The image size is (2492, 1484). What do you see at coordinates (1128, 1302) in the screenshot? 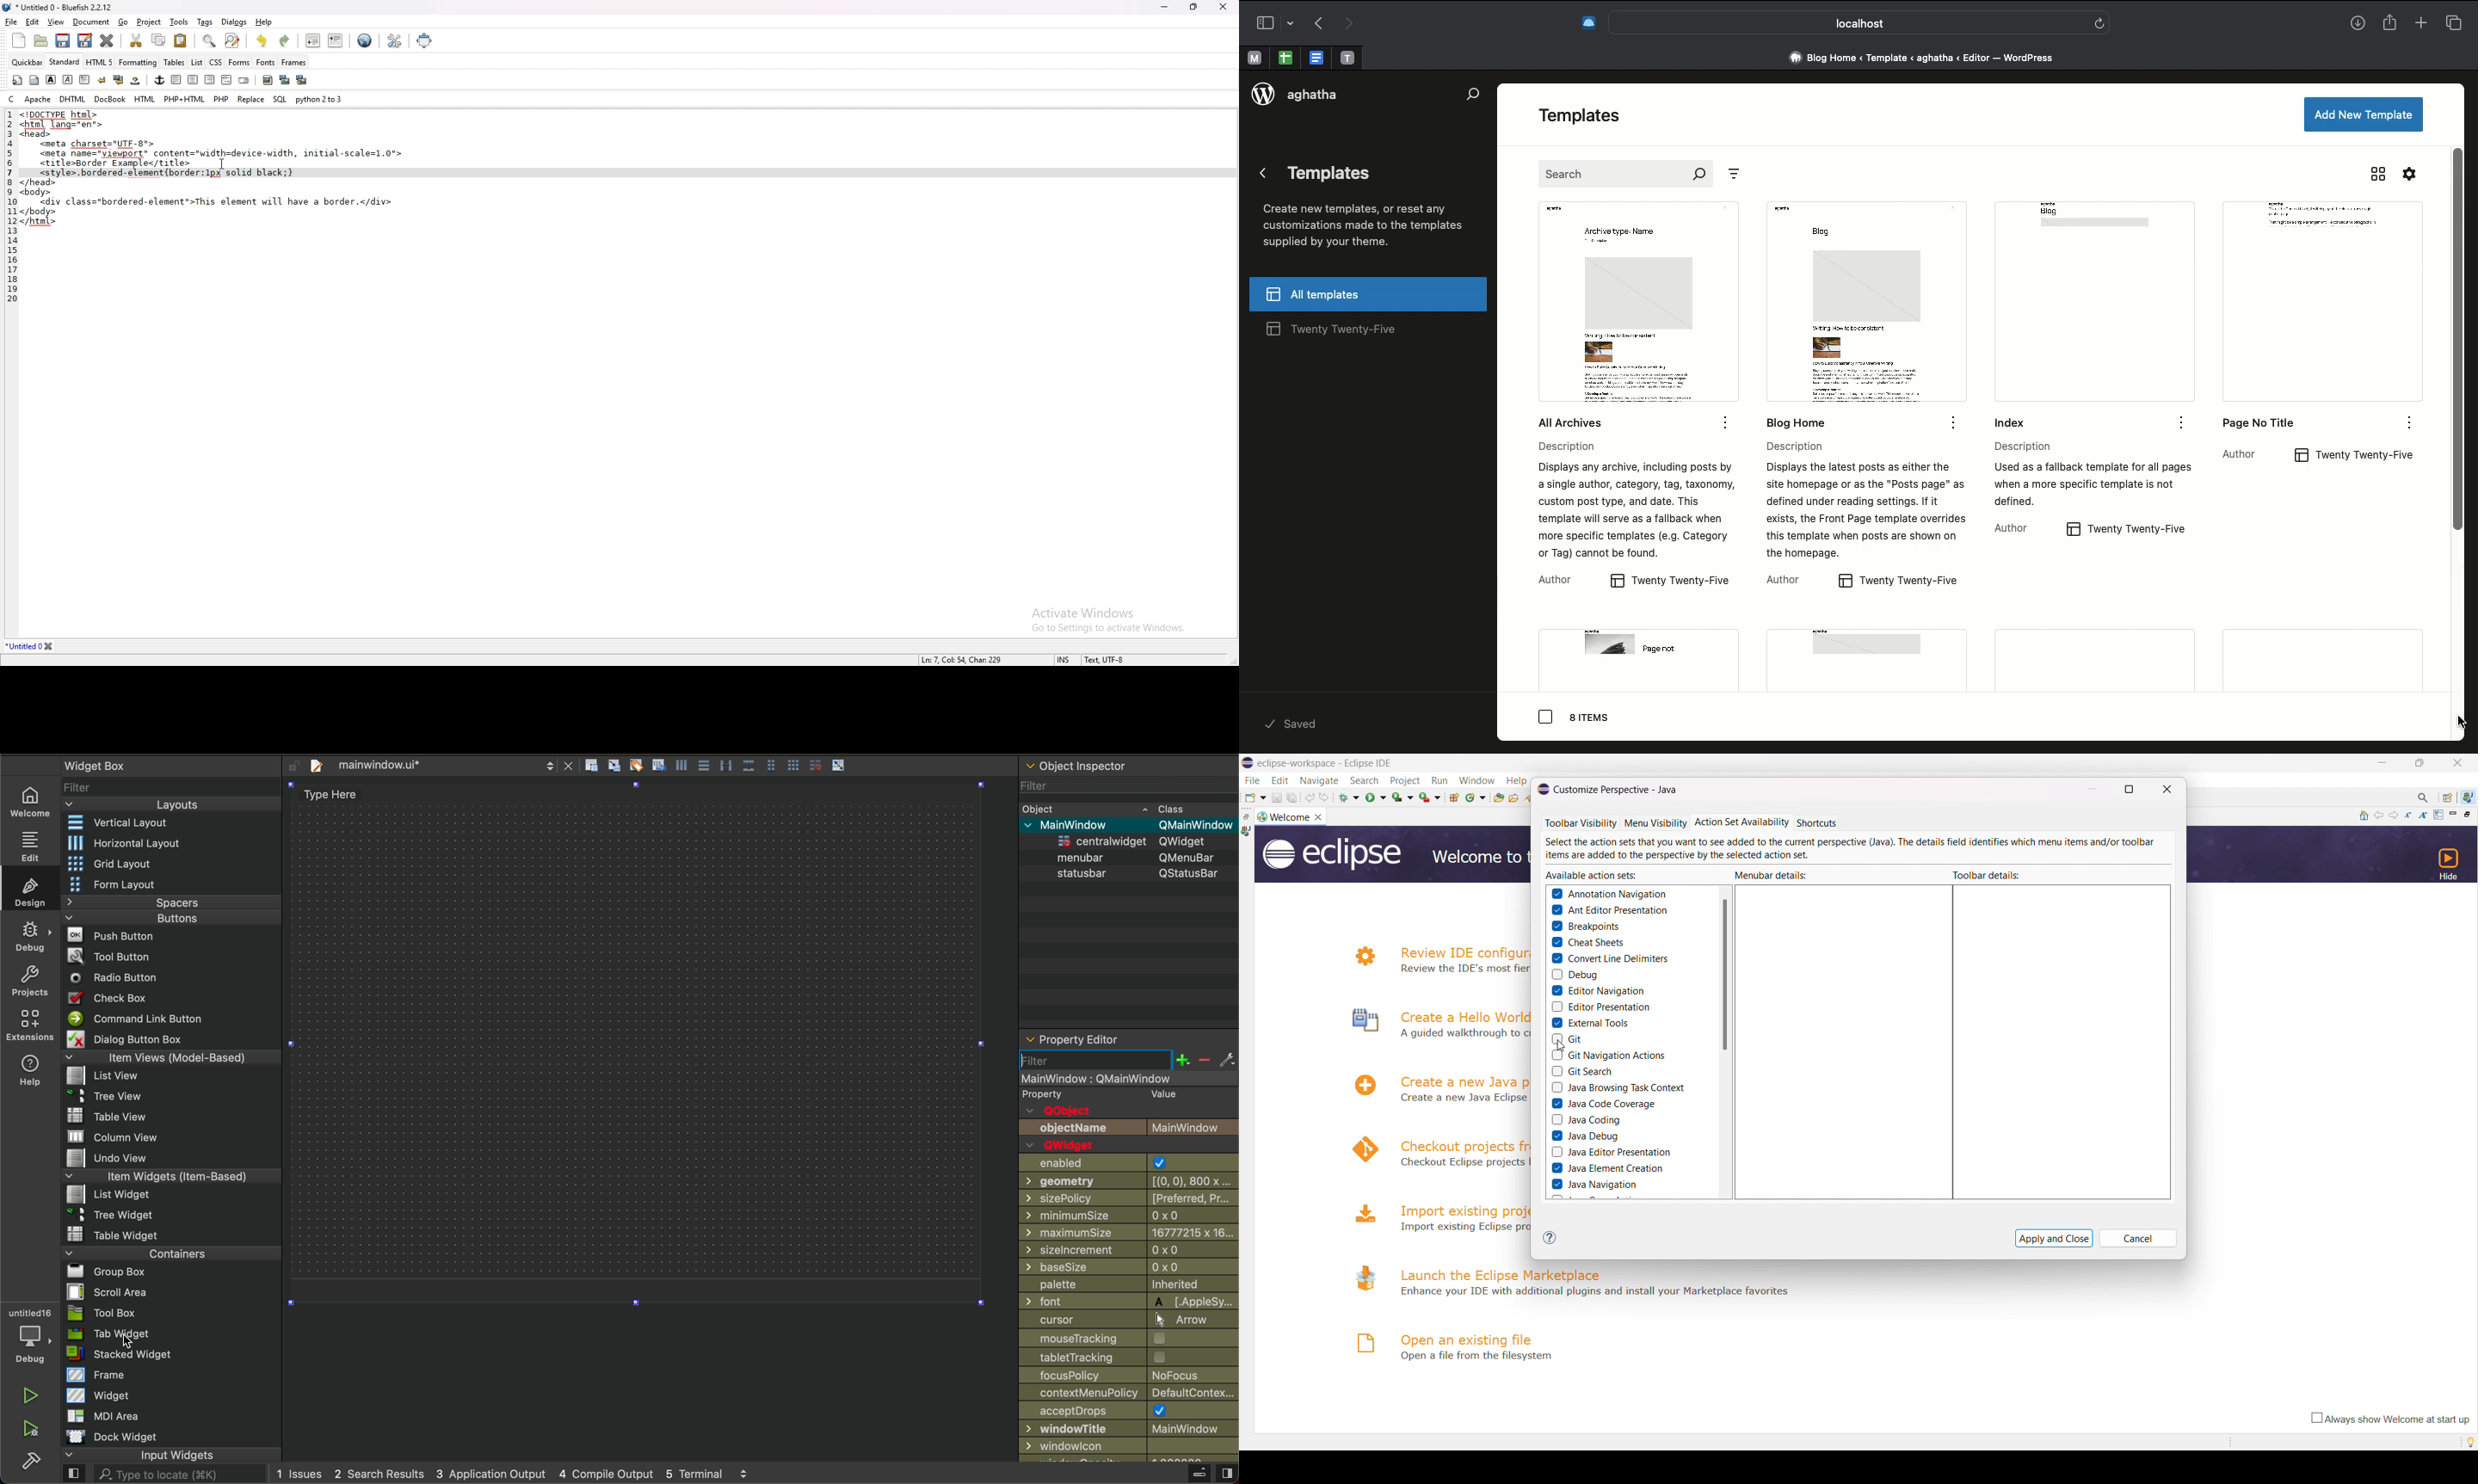
I see `font` at bounding box center [1128, 1302].